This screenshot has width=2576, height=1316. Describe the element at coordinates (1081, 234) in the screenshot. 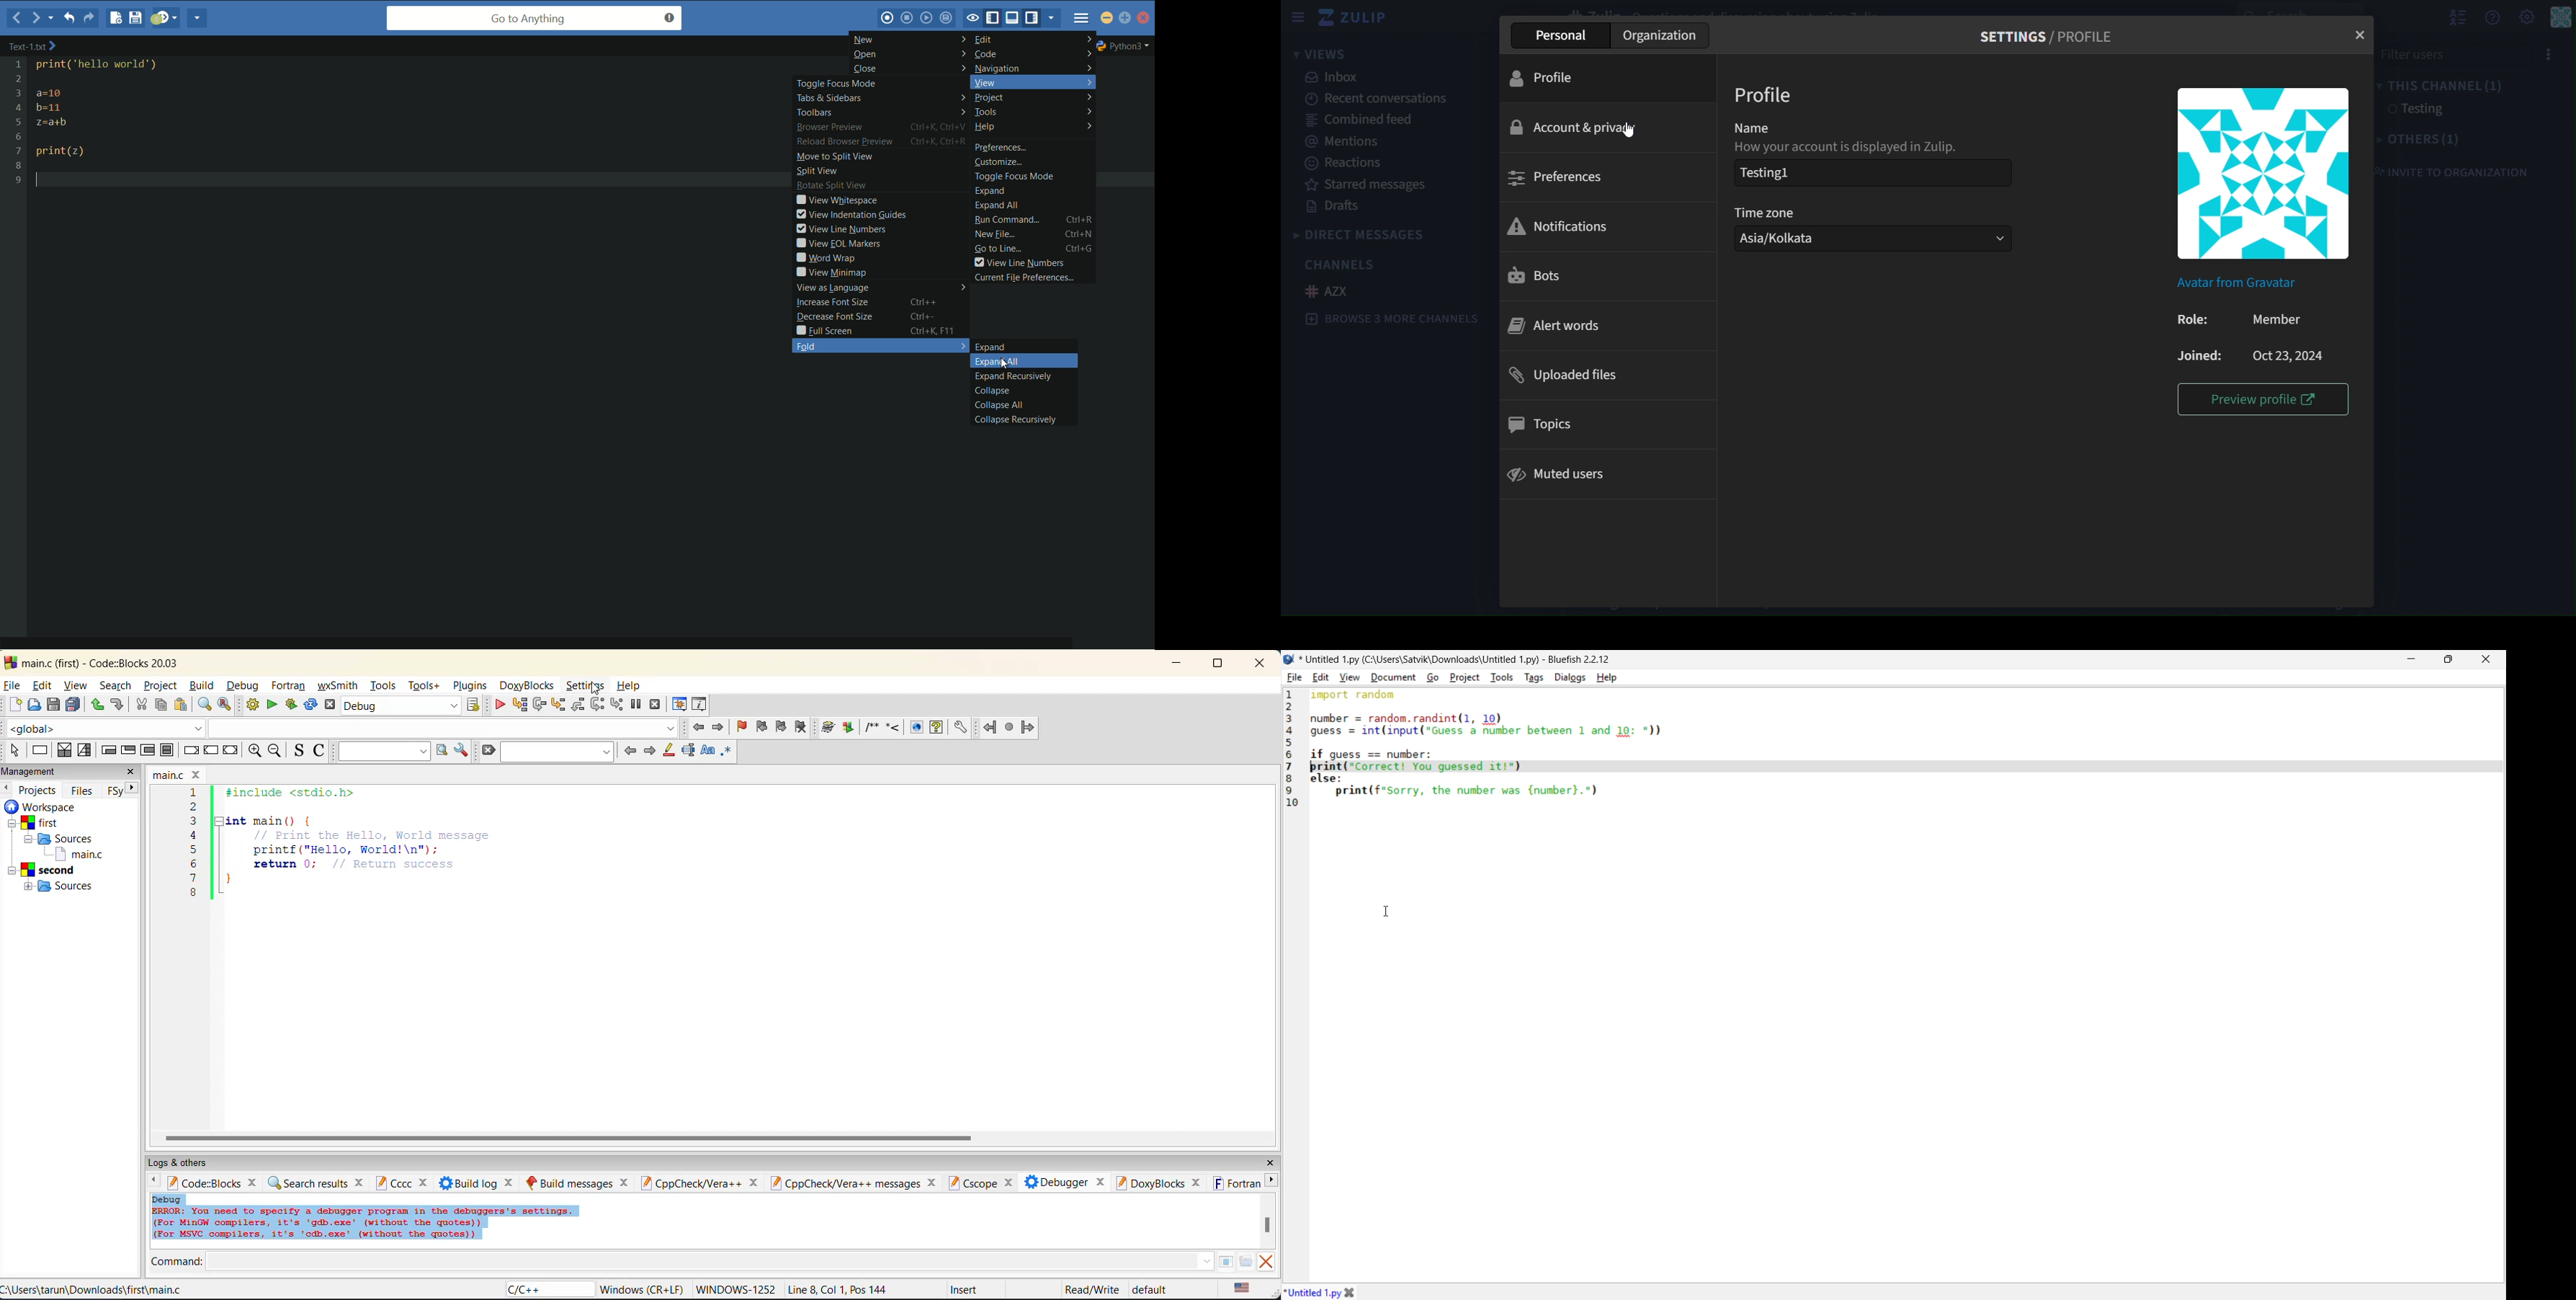

I see `Ctrl+N` at that location.